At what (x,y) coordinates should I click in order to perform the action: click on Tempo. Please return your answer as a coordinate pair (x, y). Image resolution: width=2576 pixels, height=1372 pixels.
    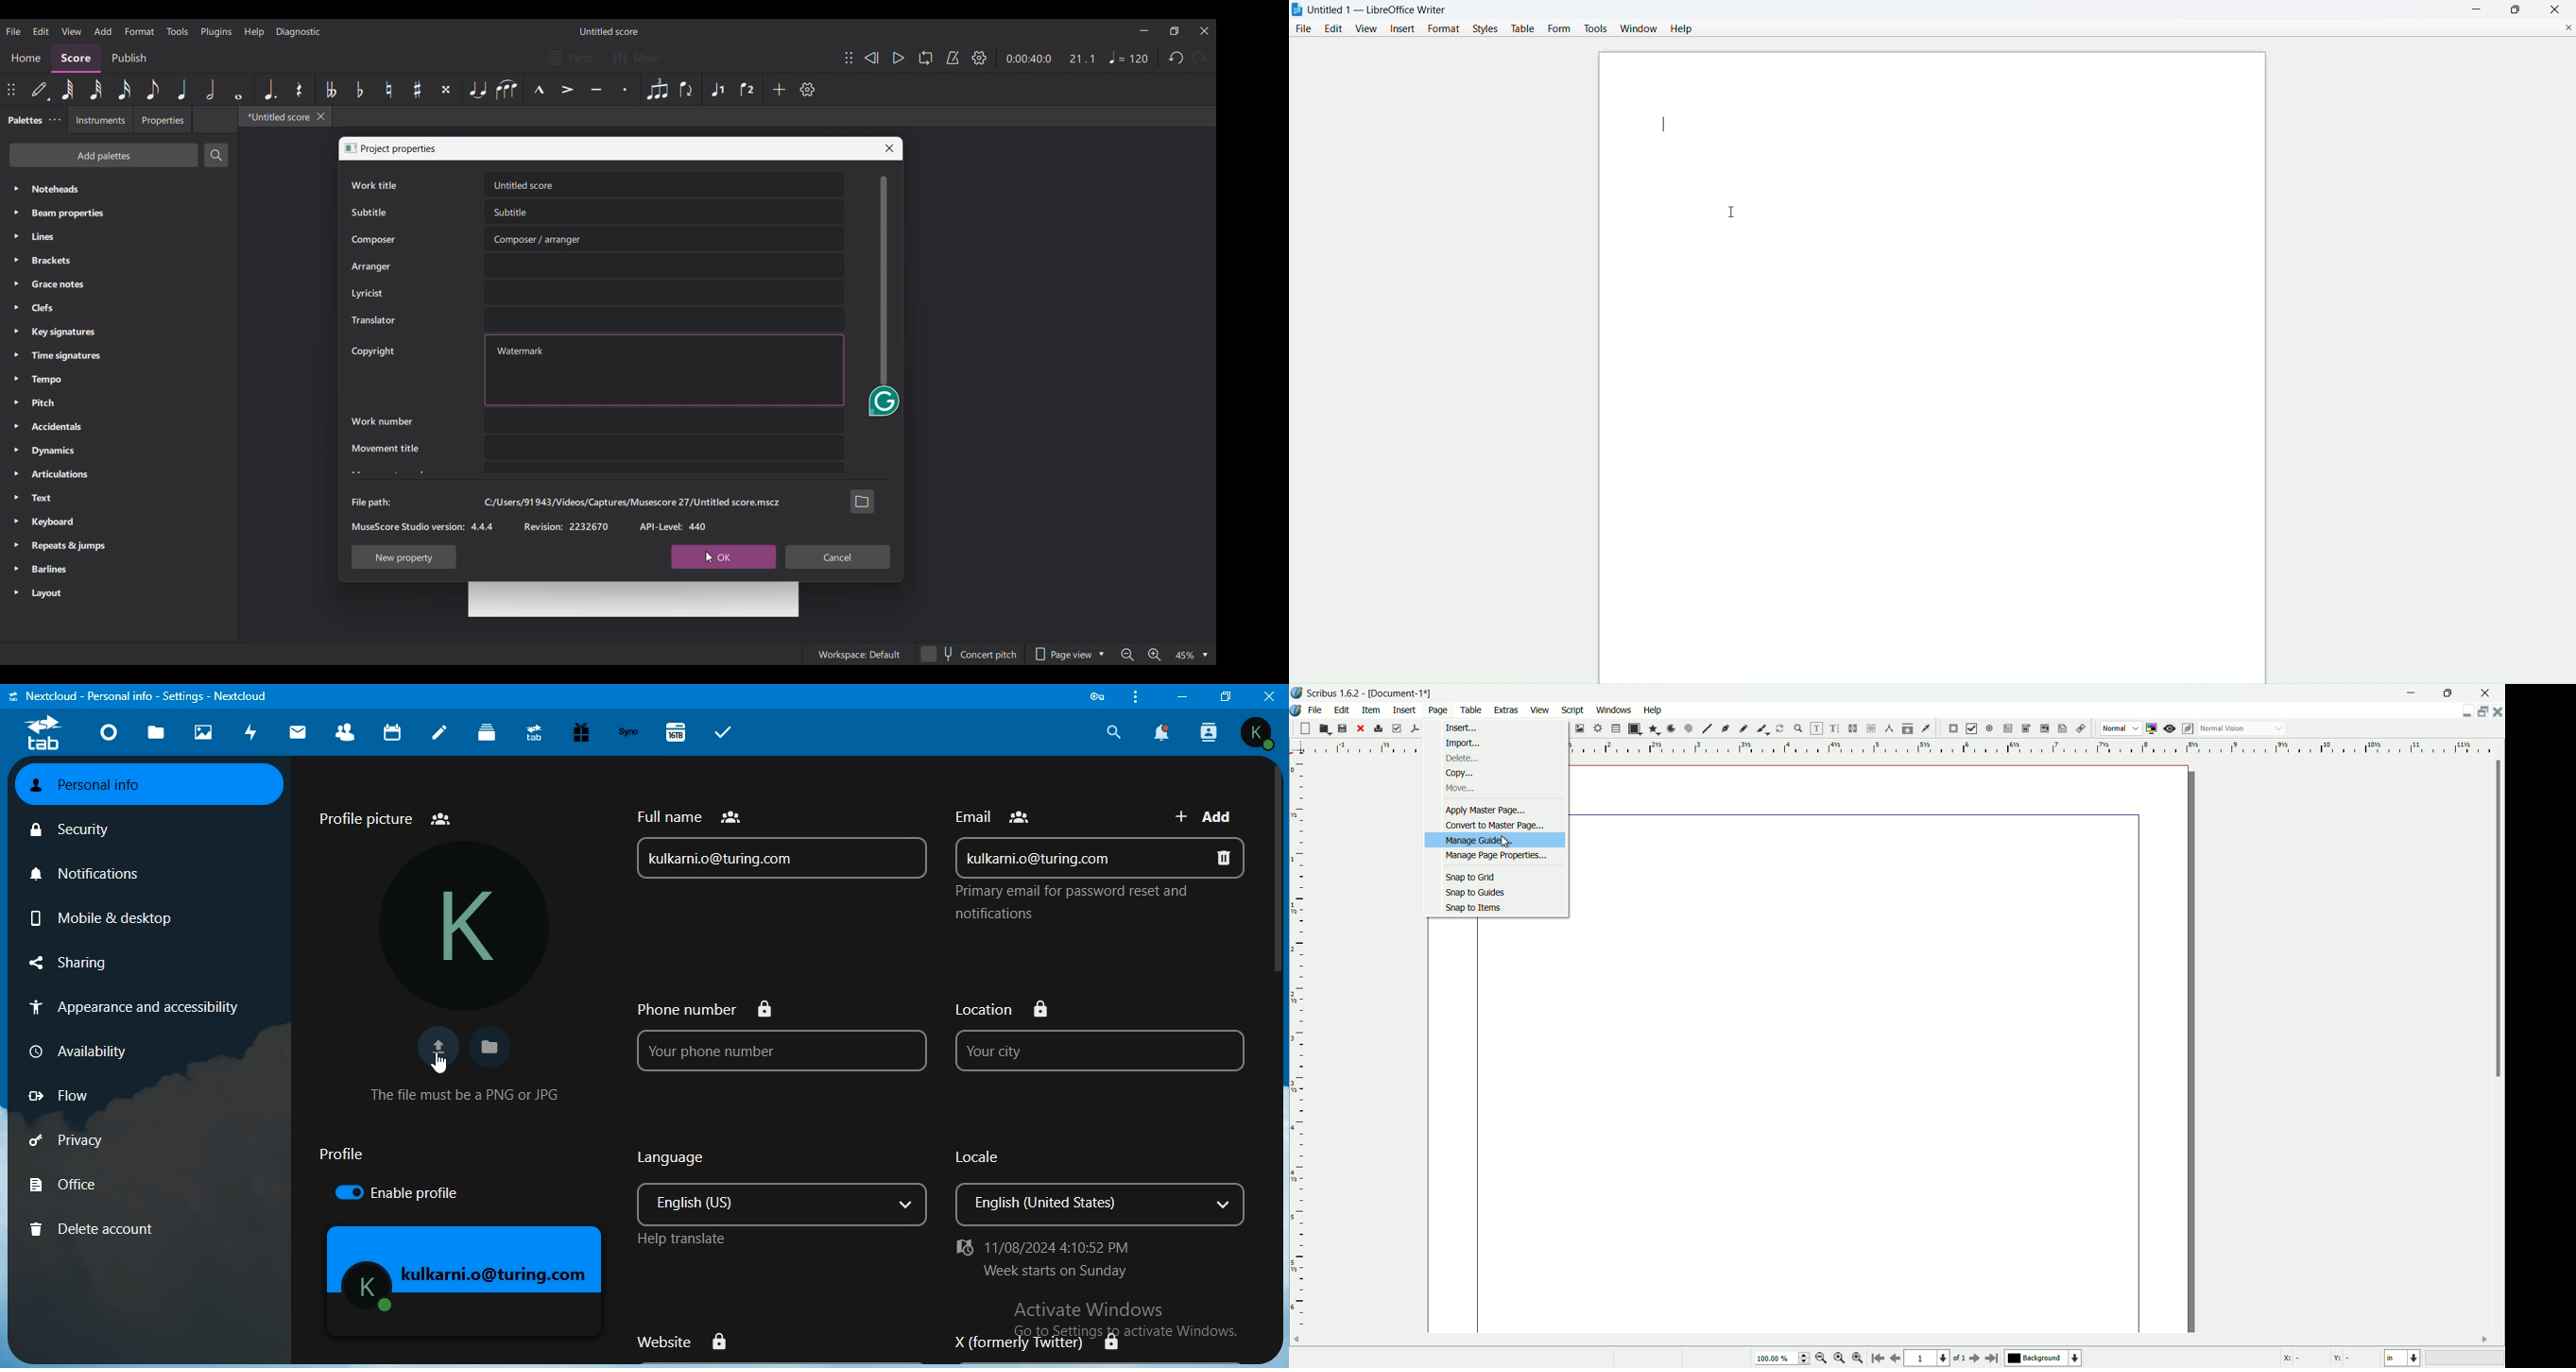
    Looking at the image, I should click on (118, 379).